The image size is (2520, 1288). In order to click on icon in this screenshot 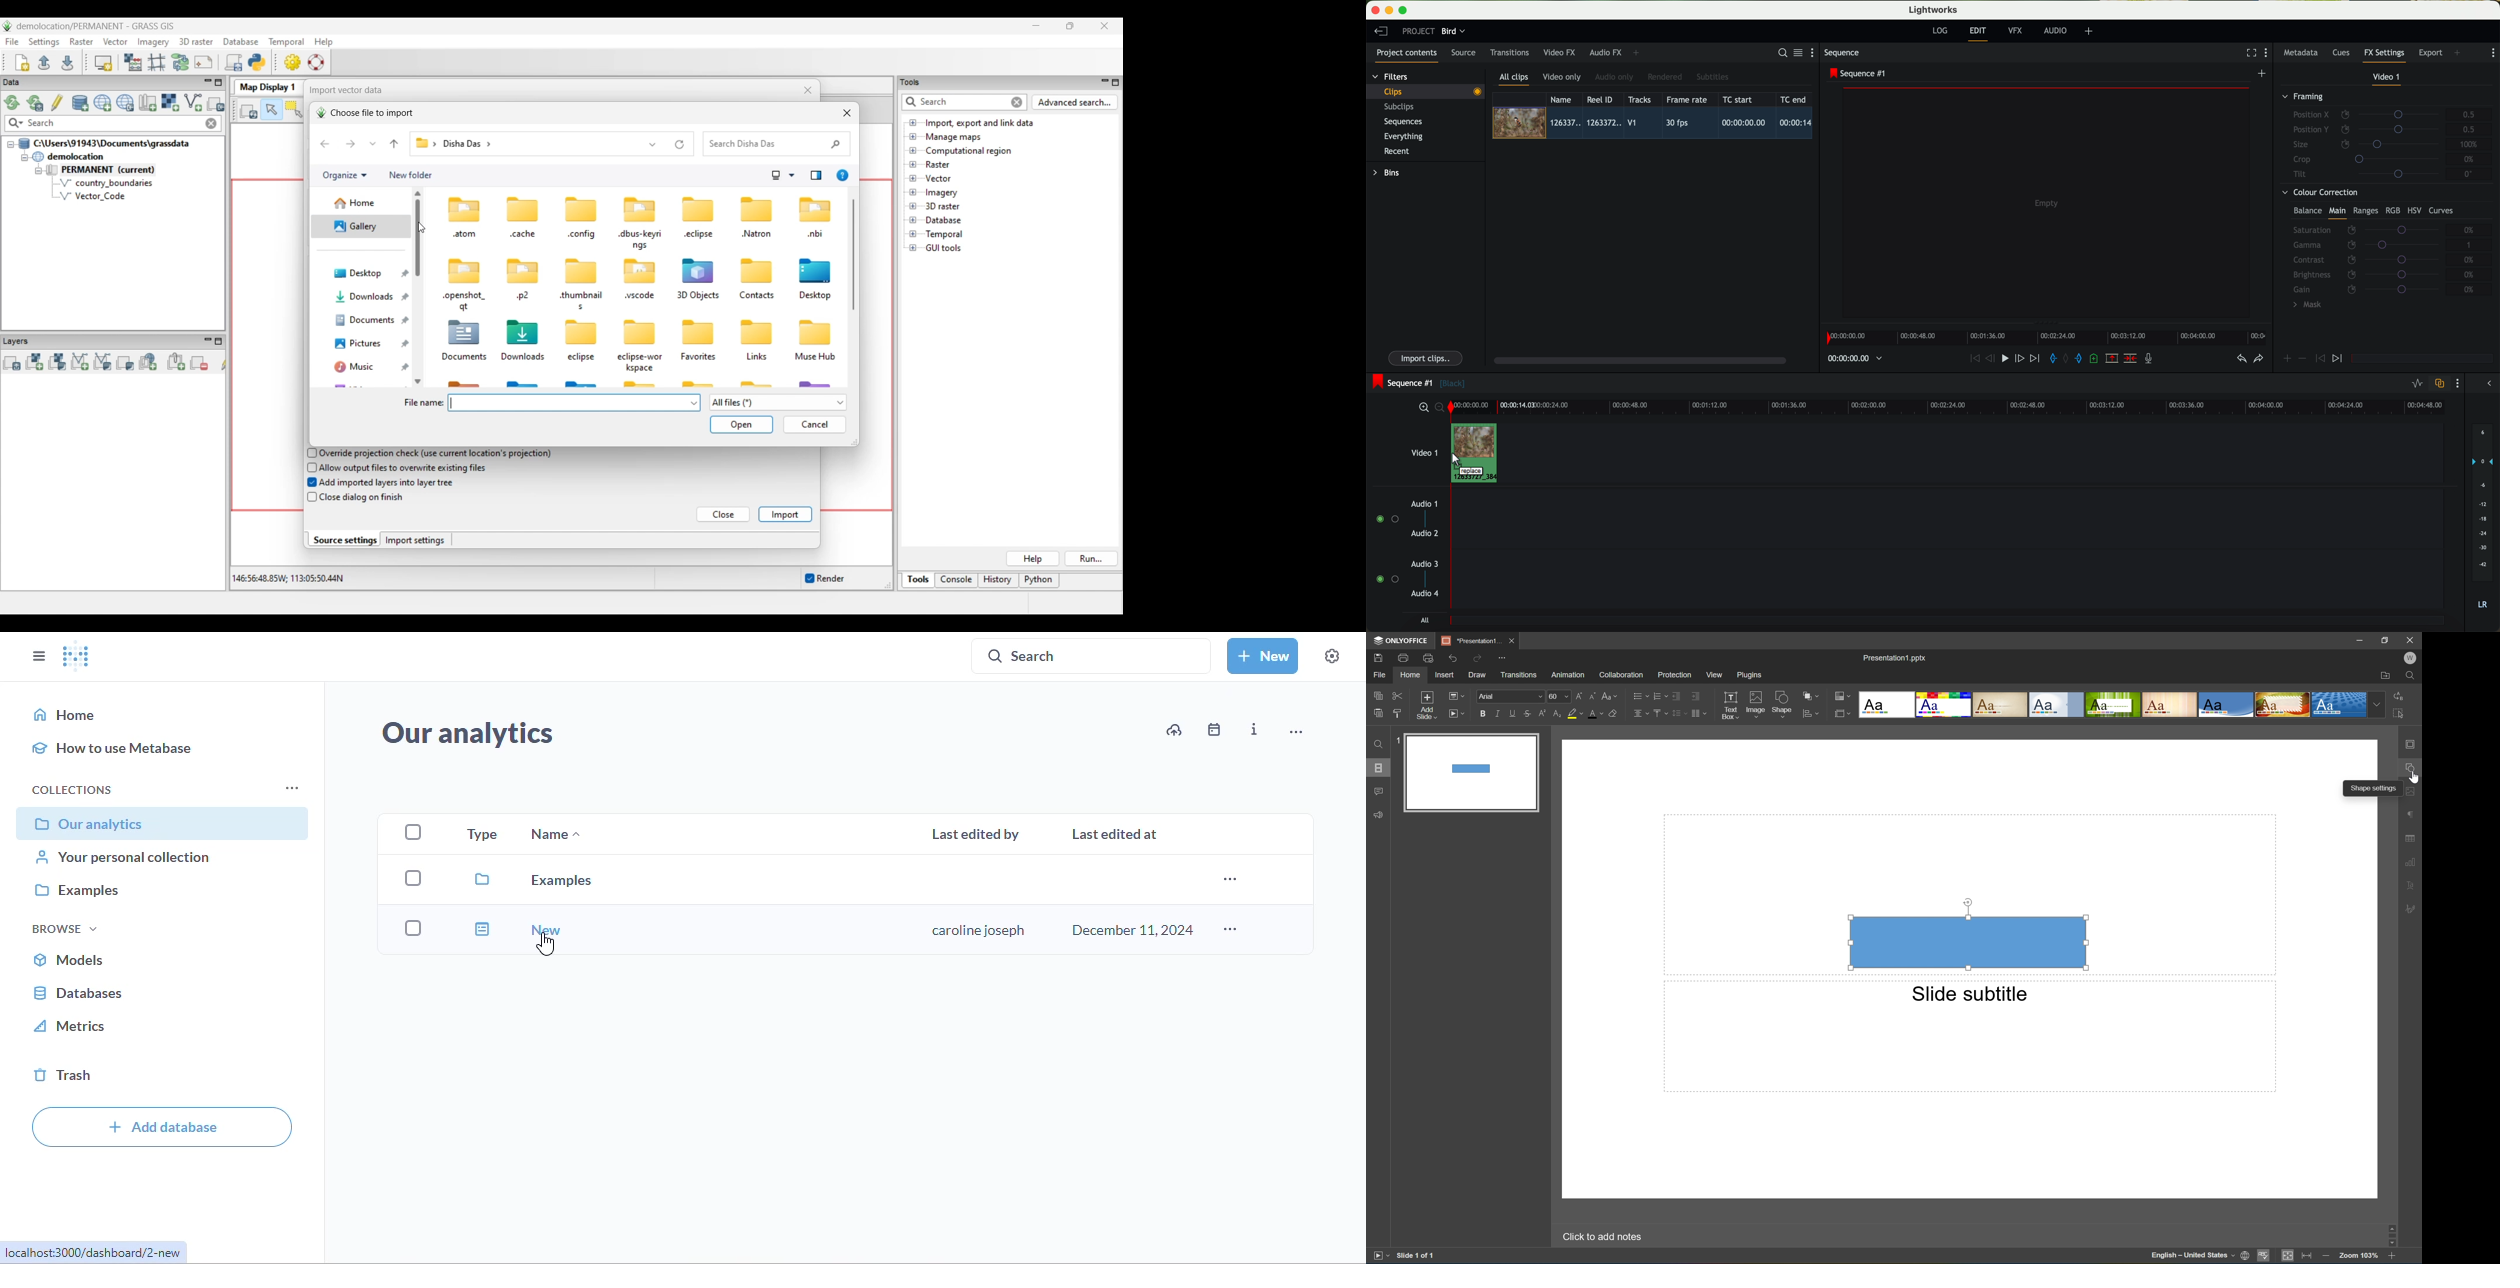, I will do `click(1806, 712)`.